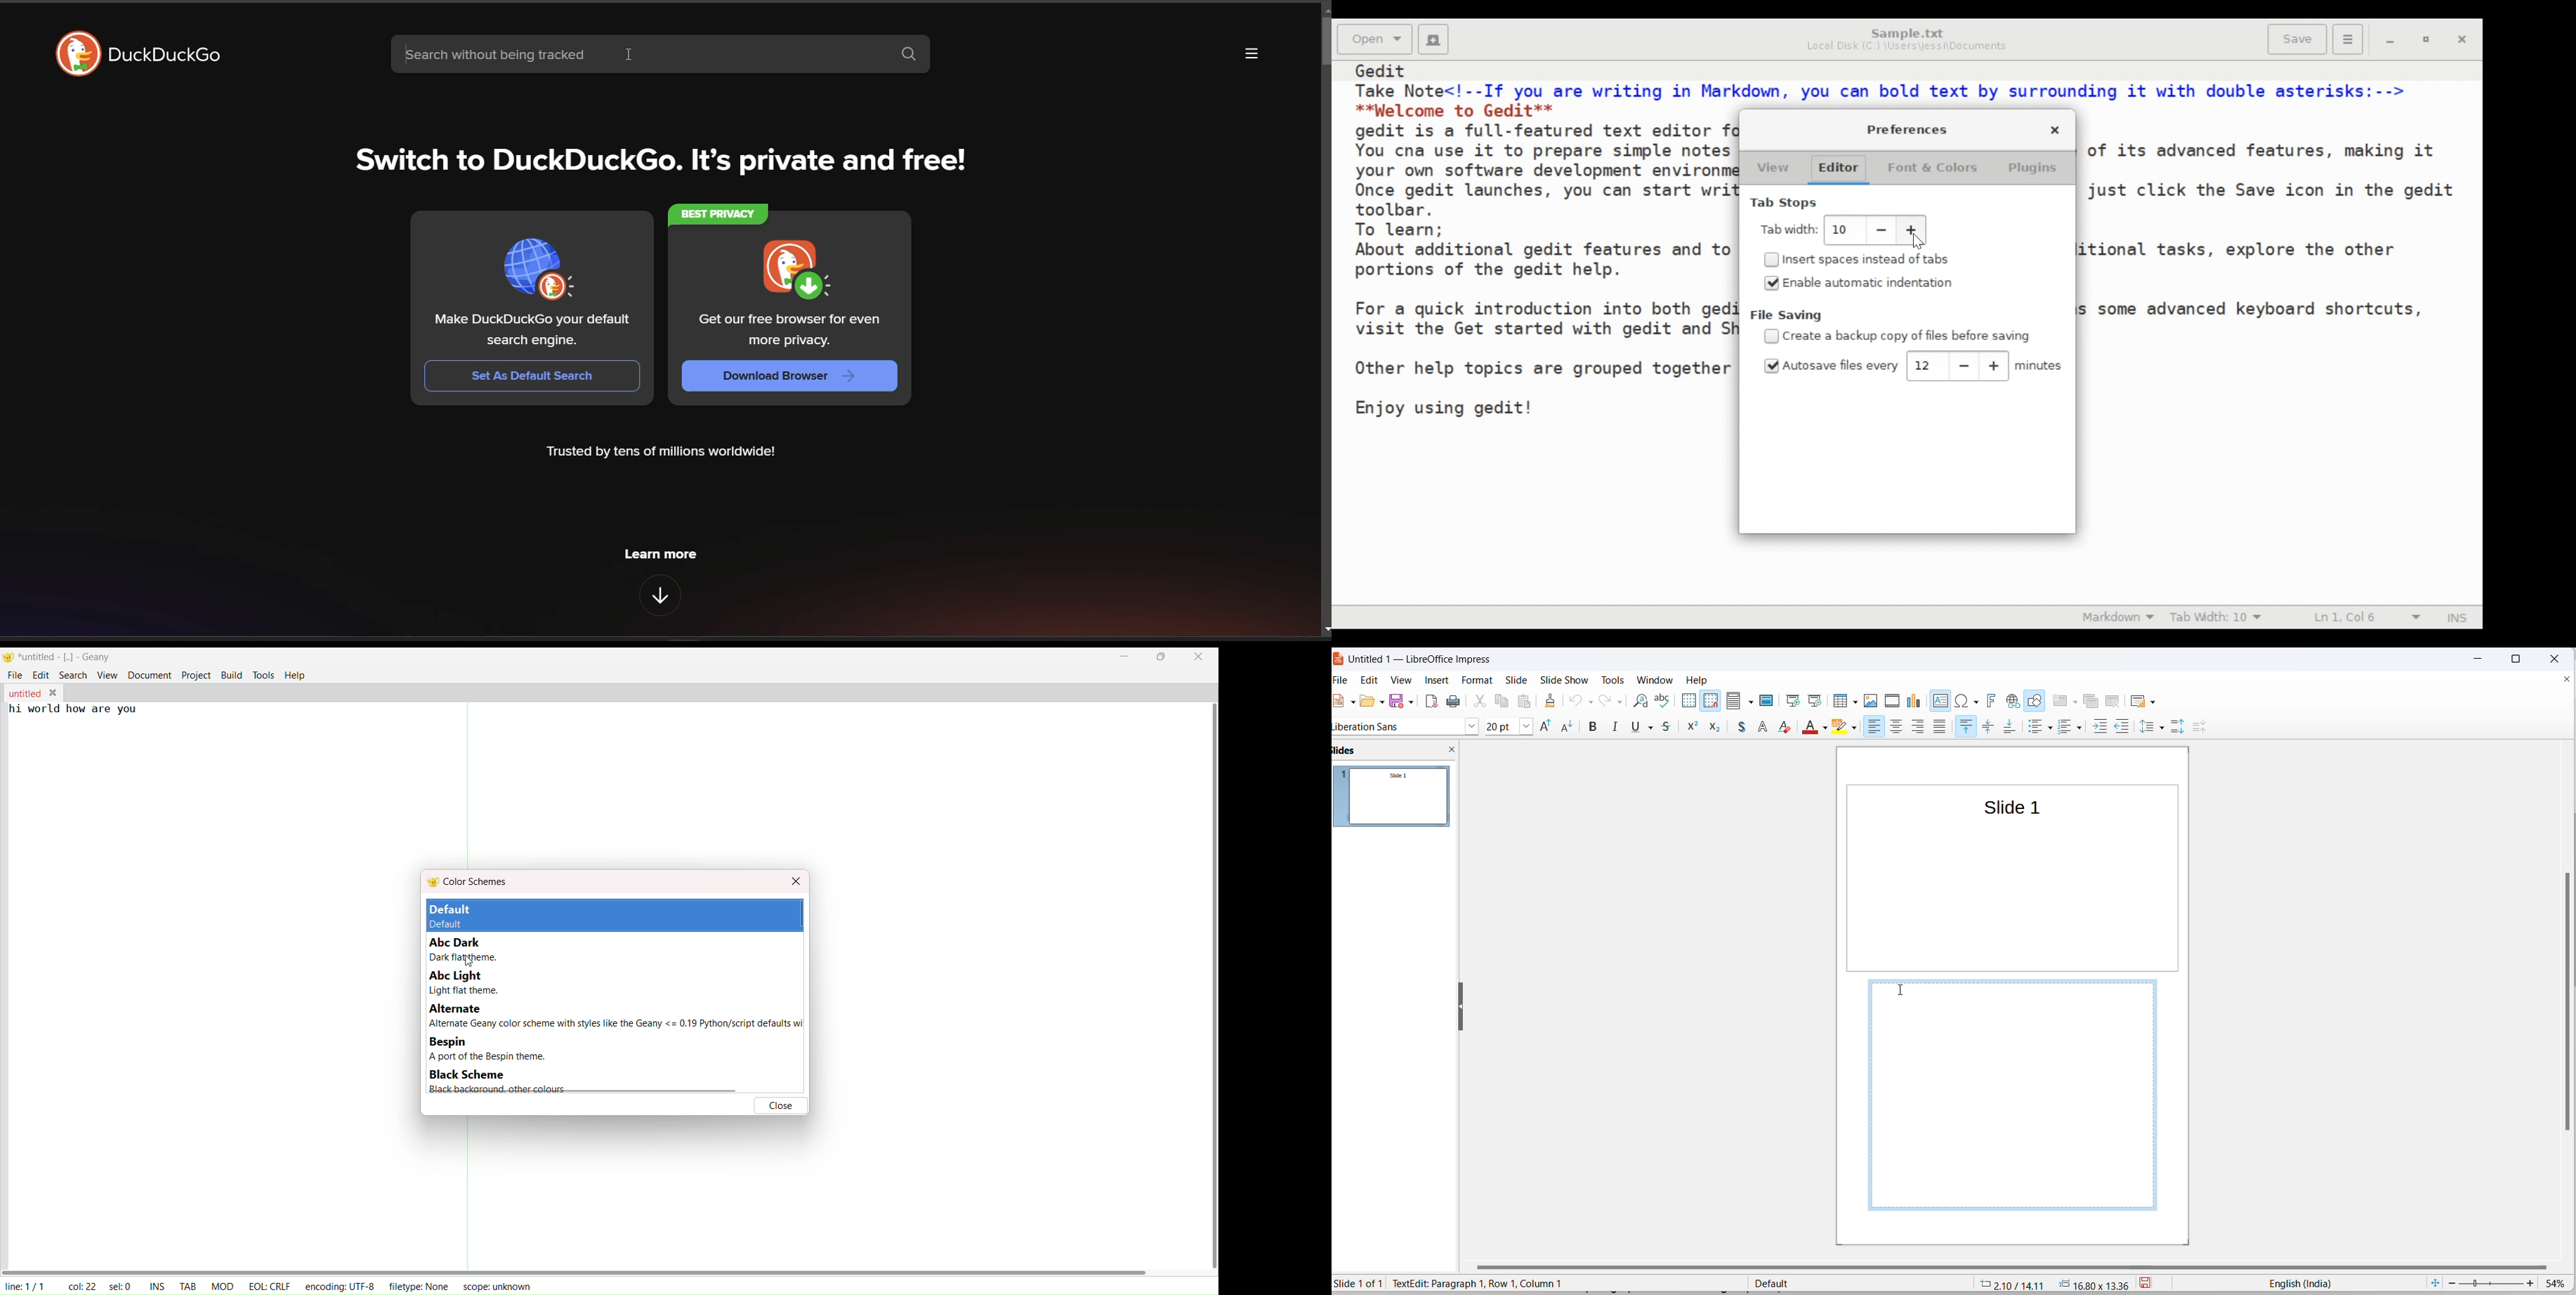 The image size is (2576, 1316). What do you see at coordinates (630, 56) in the screenshot?
I see `search bar` at bounding box center [630, 56].